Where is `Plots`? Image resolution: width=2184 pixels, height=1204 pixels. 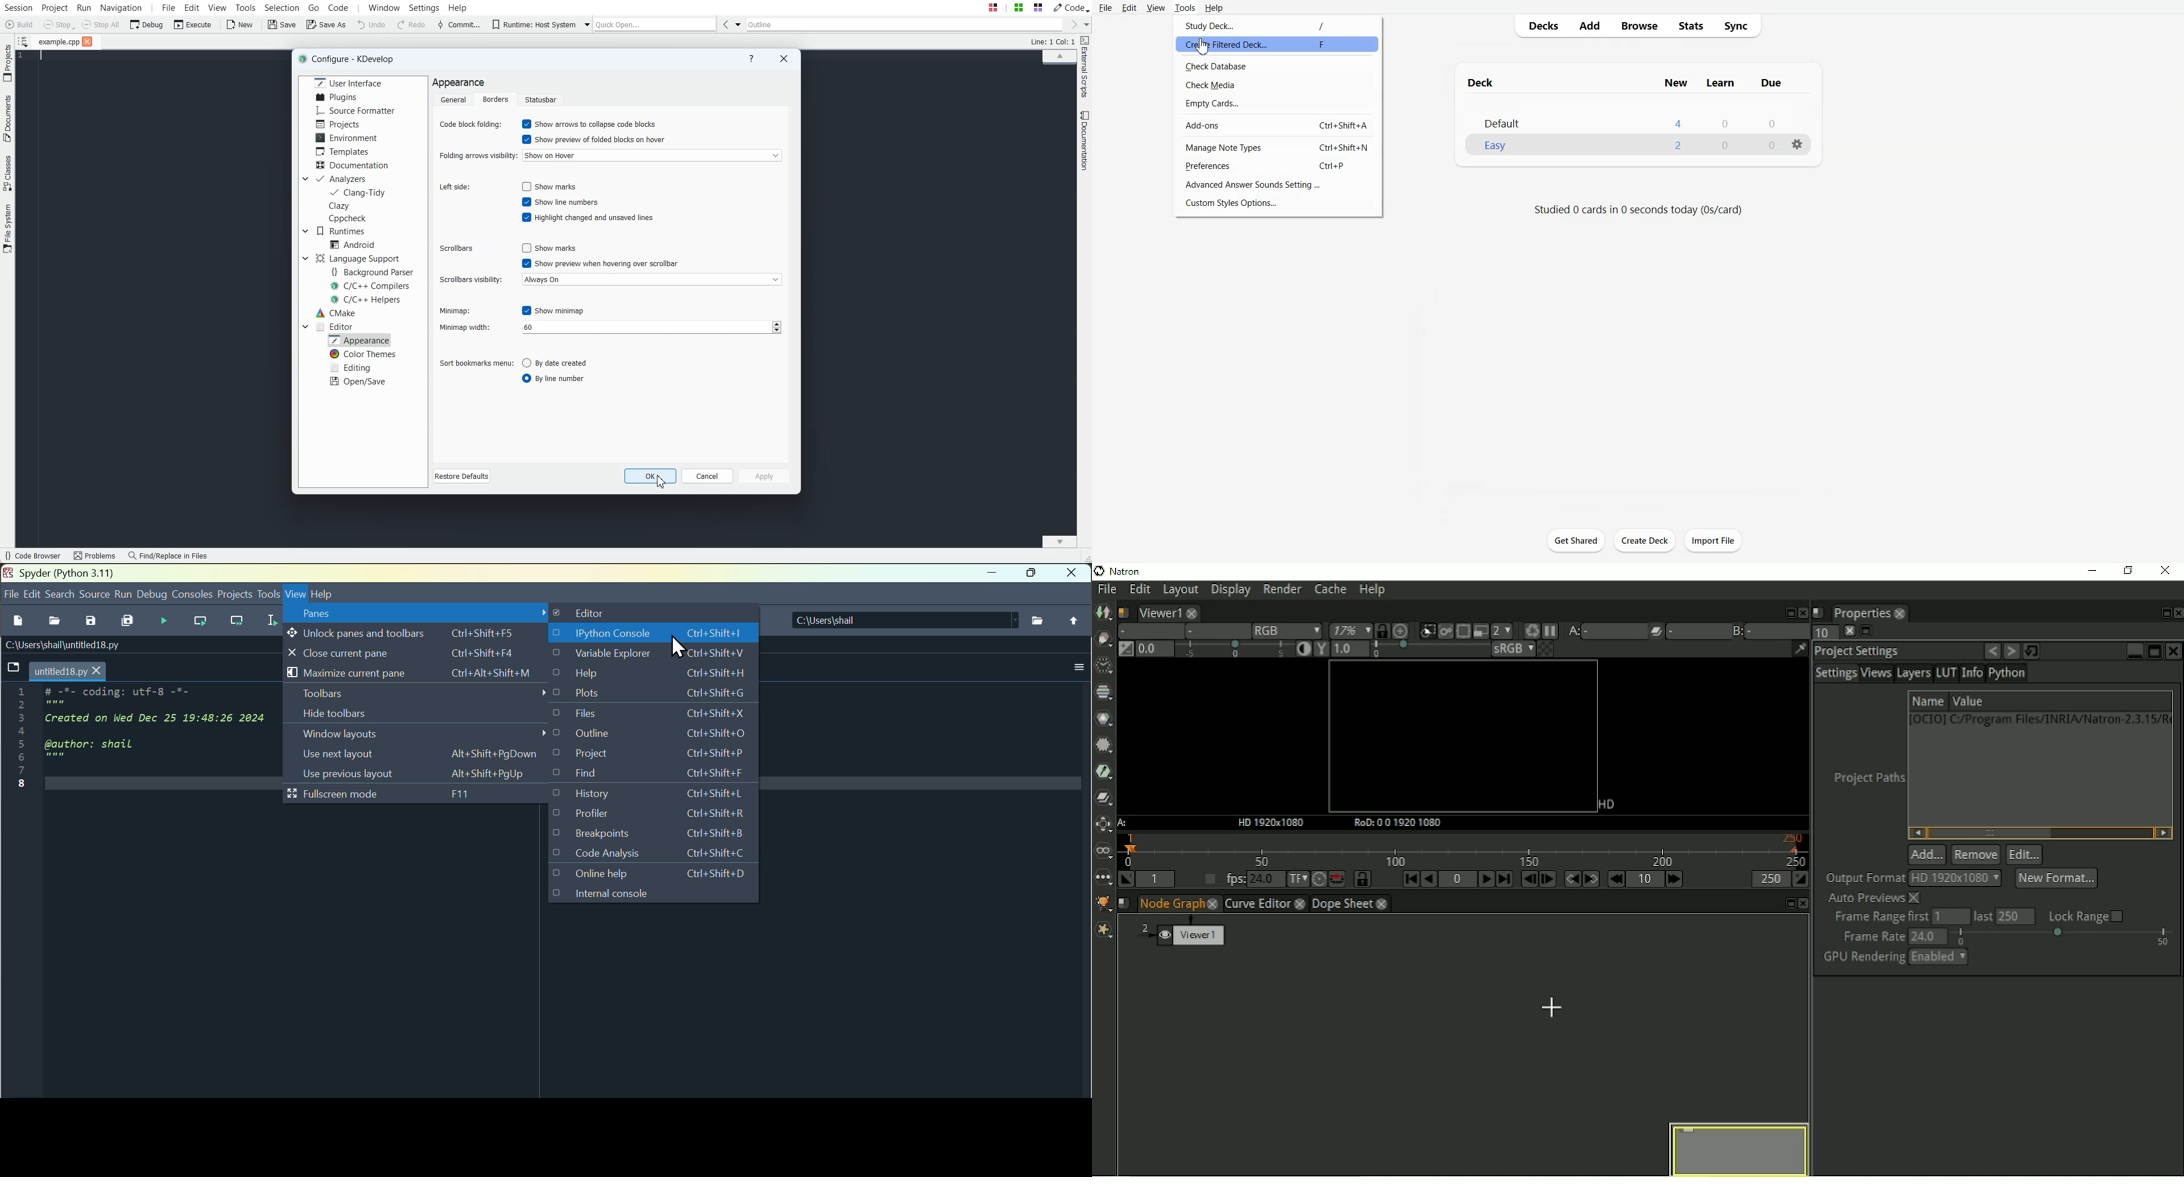
Plots is located at coordinates (653, 693).